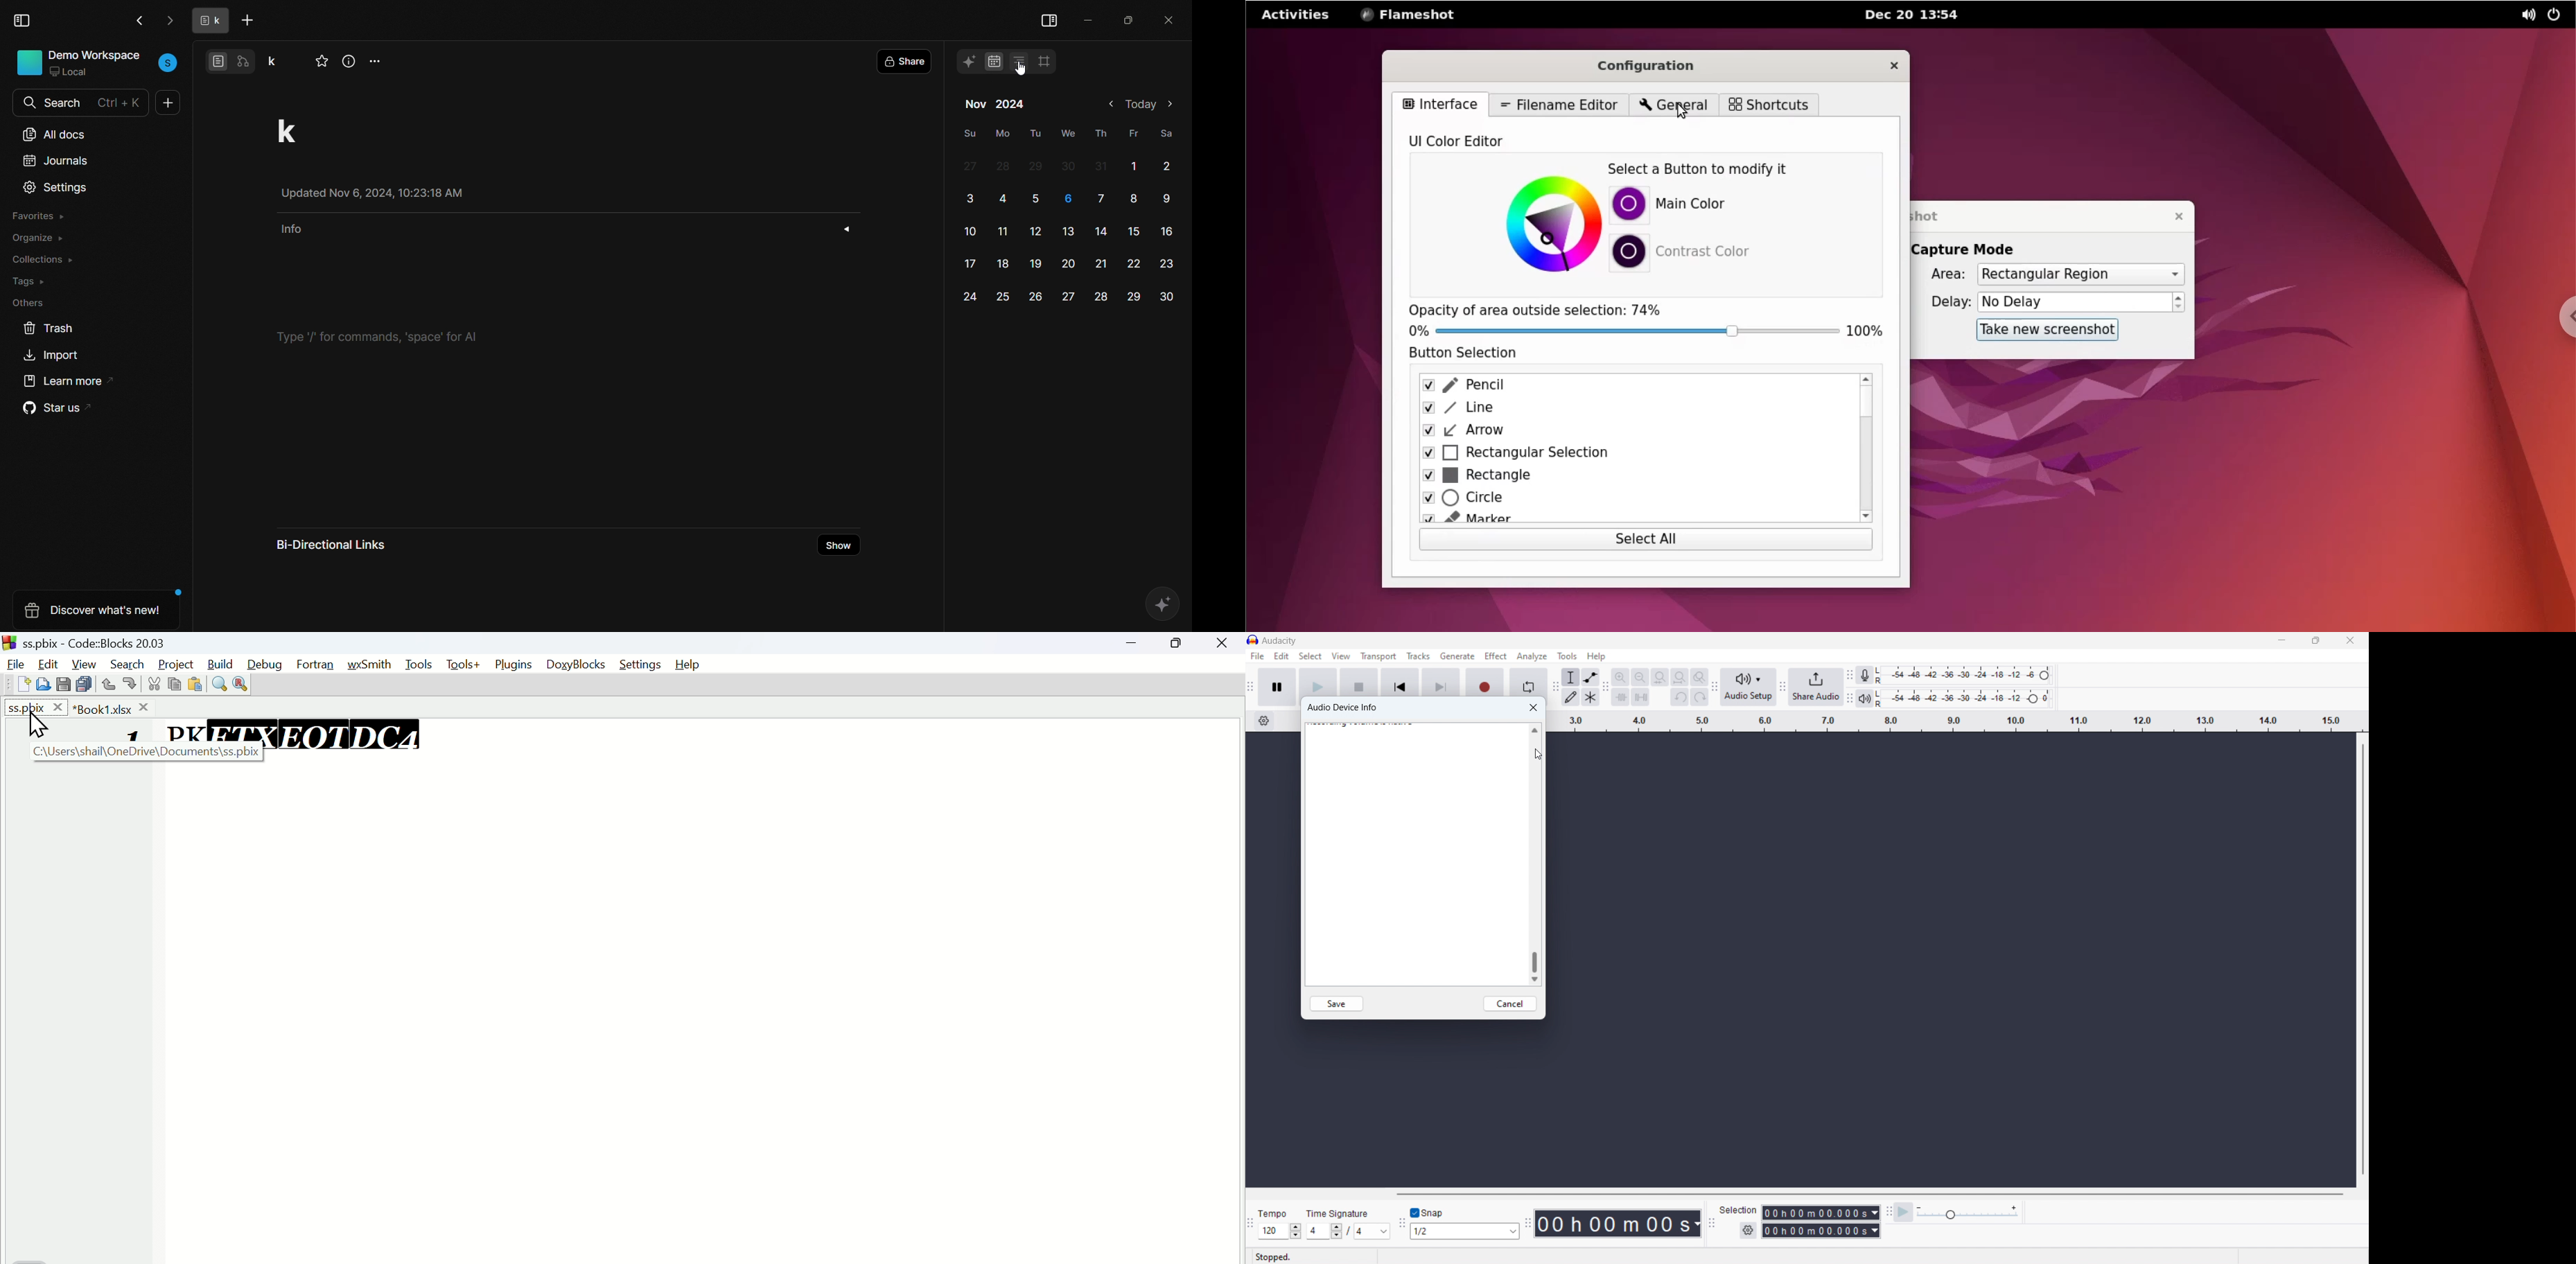  I want to click on Cursor on help, so click(1597, 658).